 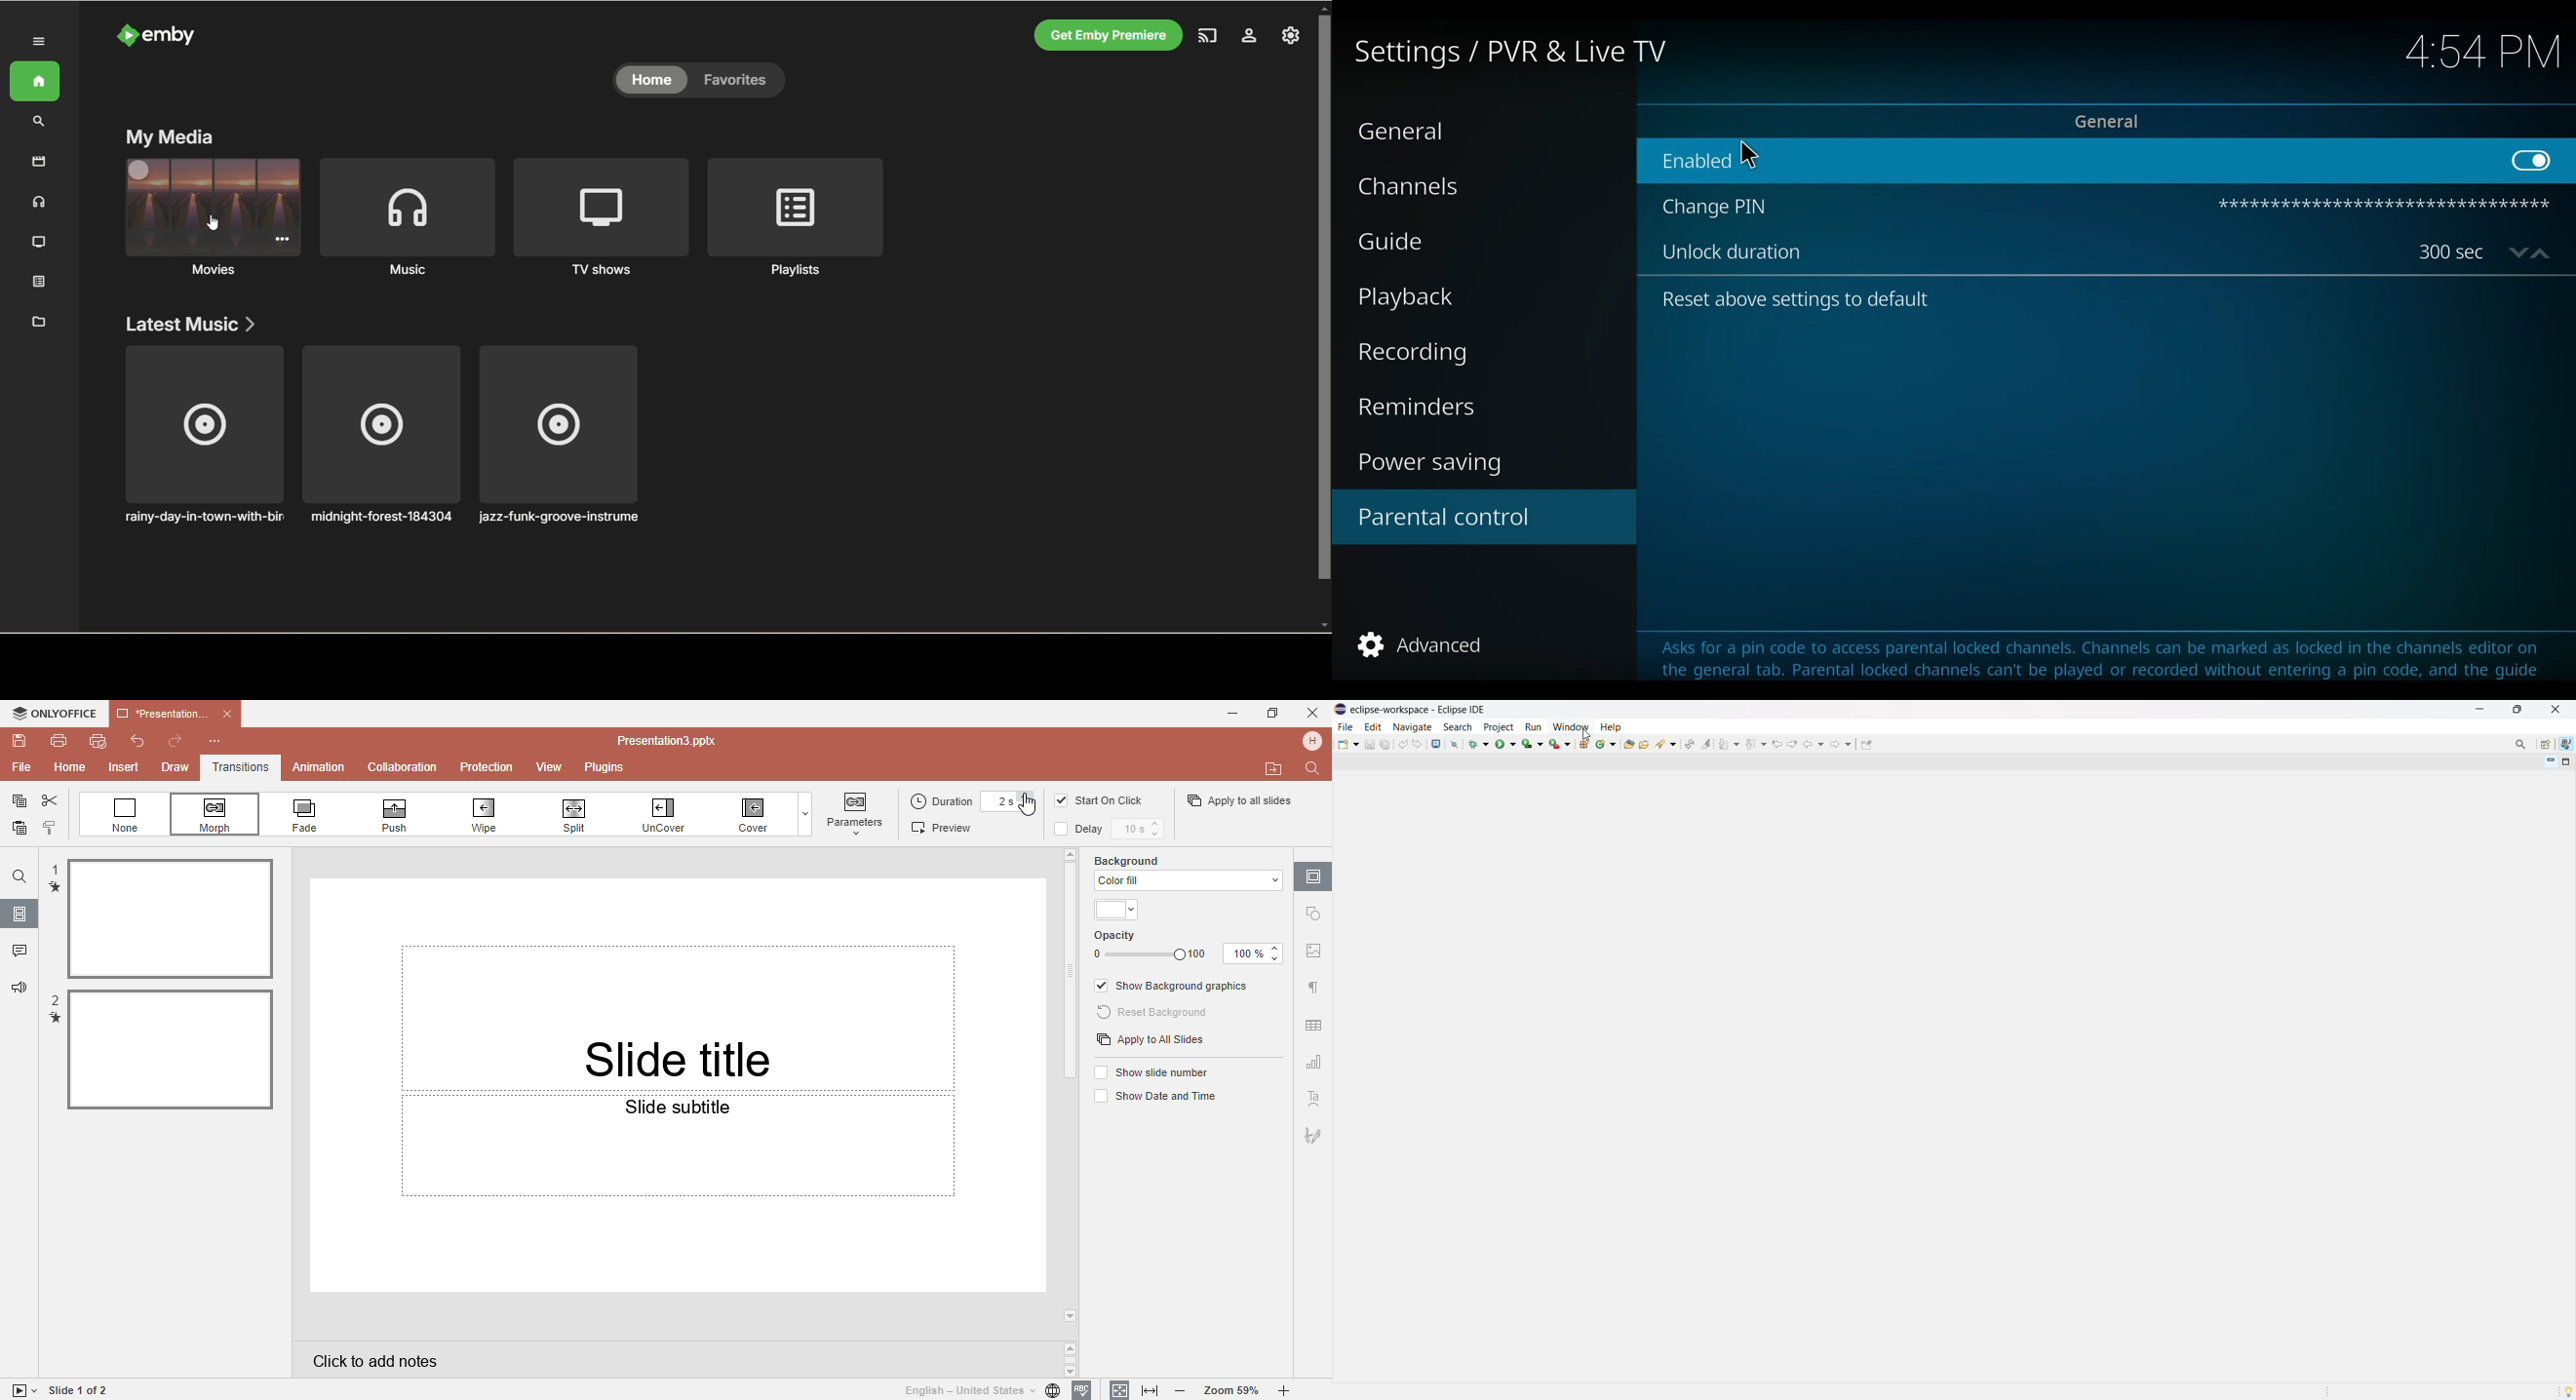 What do you see at coordinates (1082, 1390) in the screenshot?
I see `Spell checking` at bounding box center [1082, 1390].